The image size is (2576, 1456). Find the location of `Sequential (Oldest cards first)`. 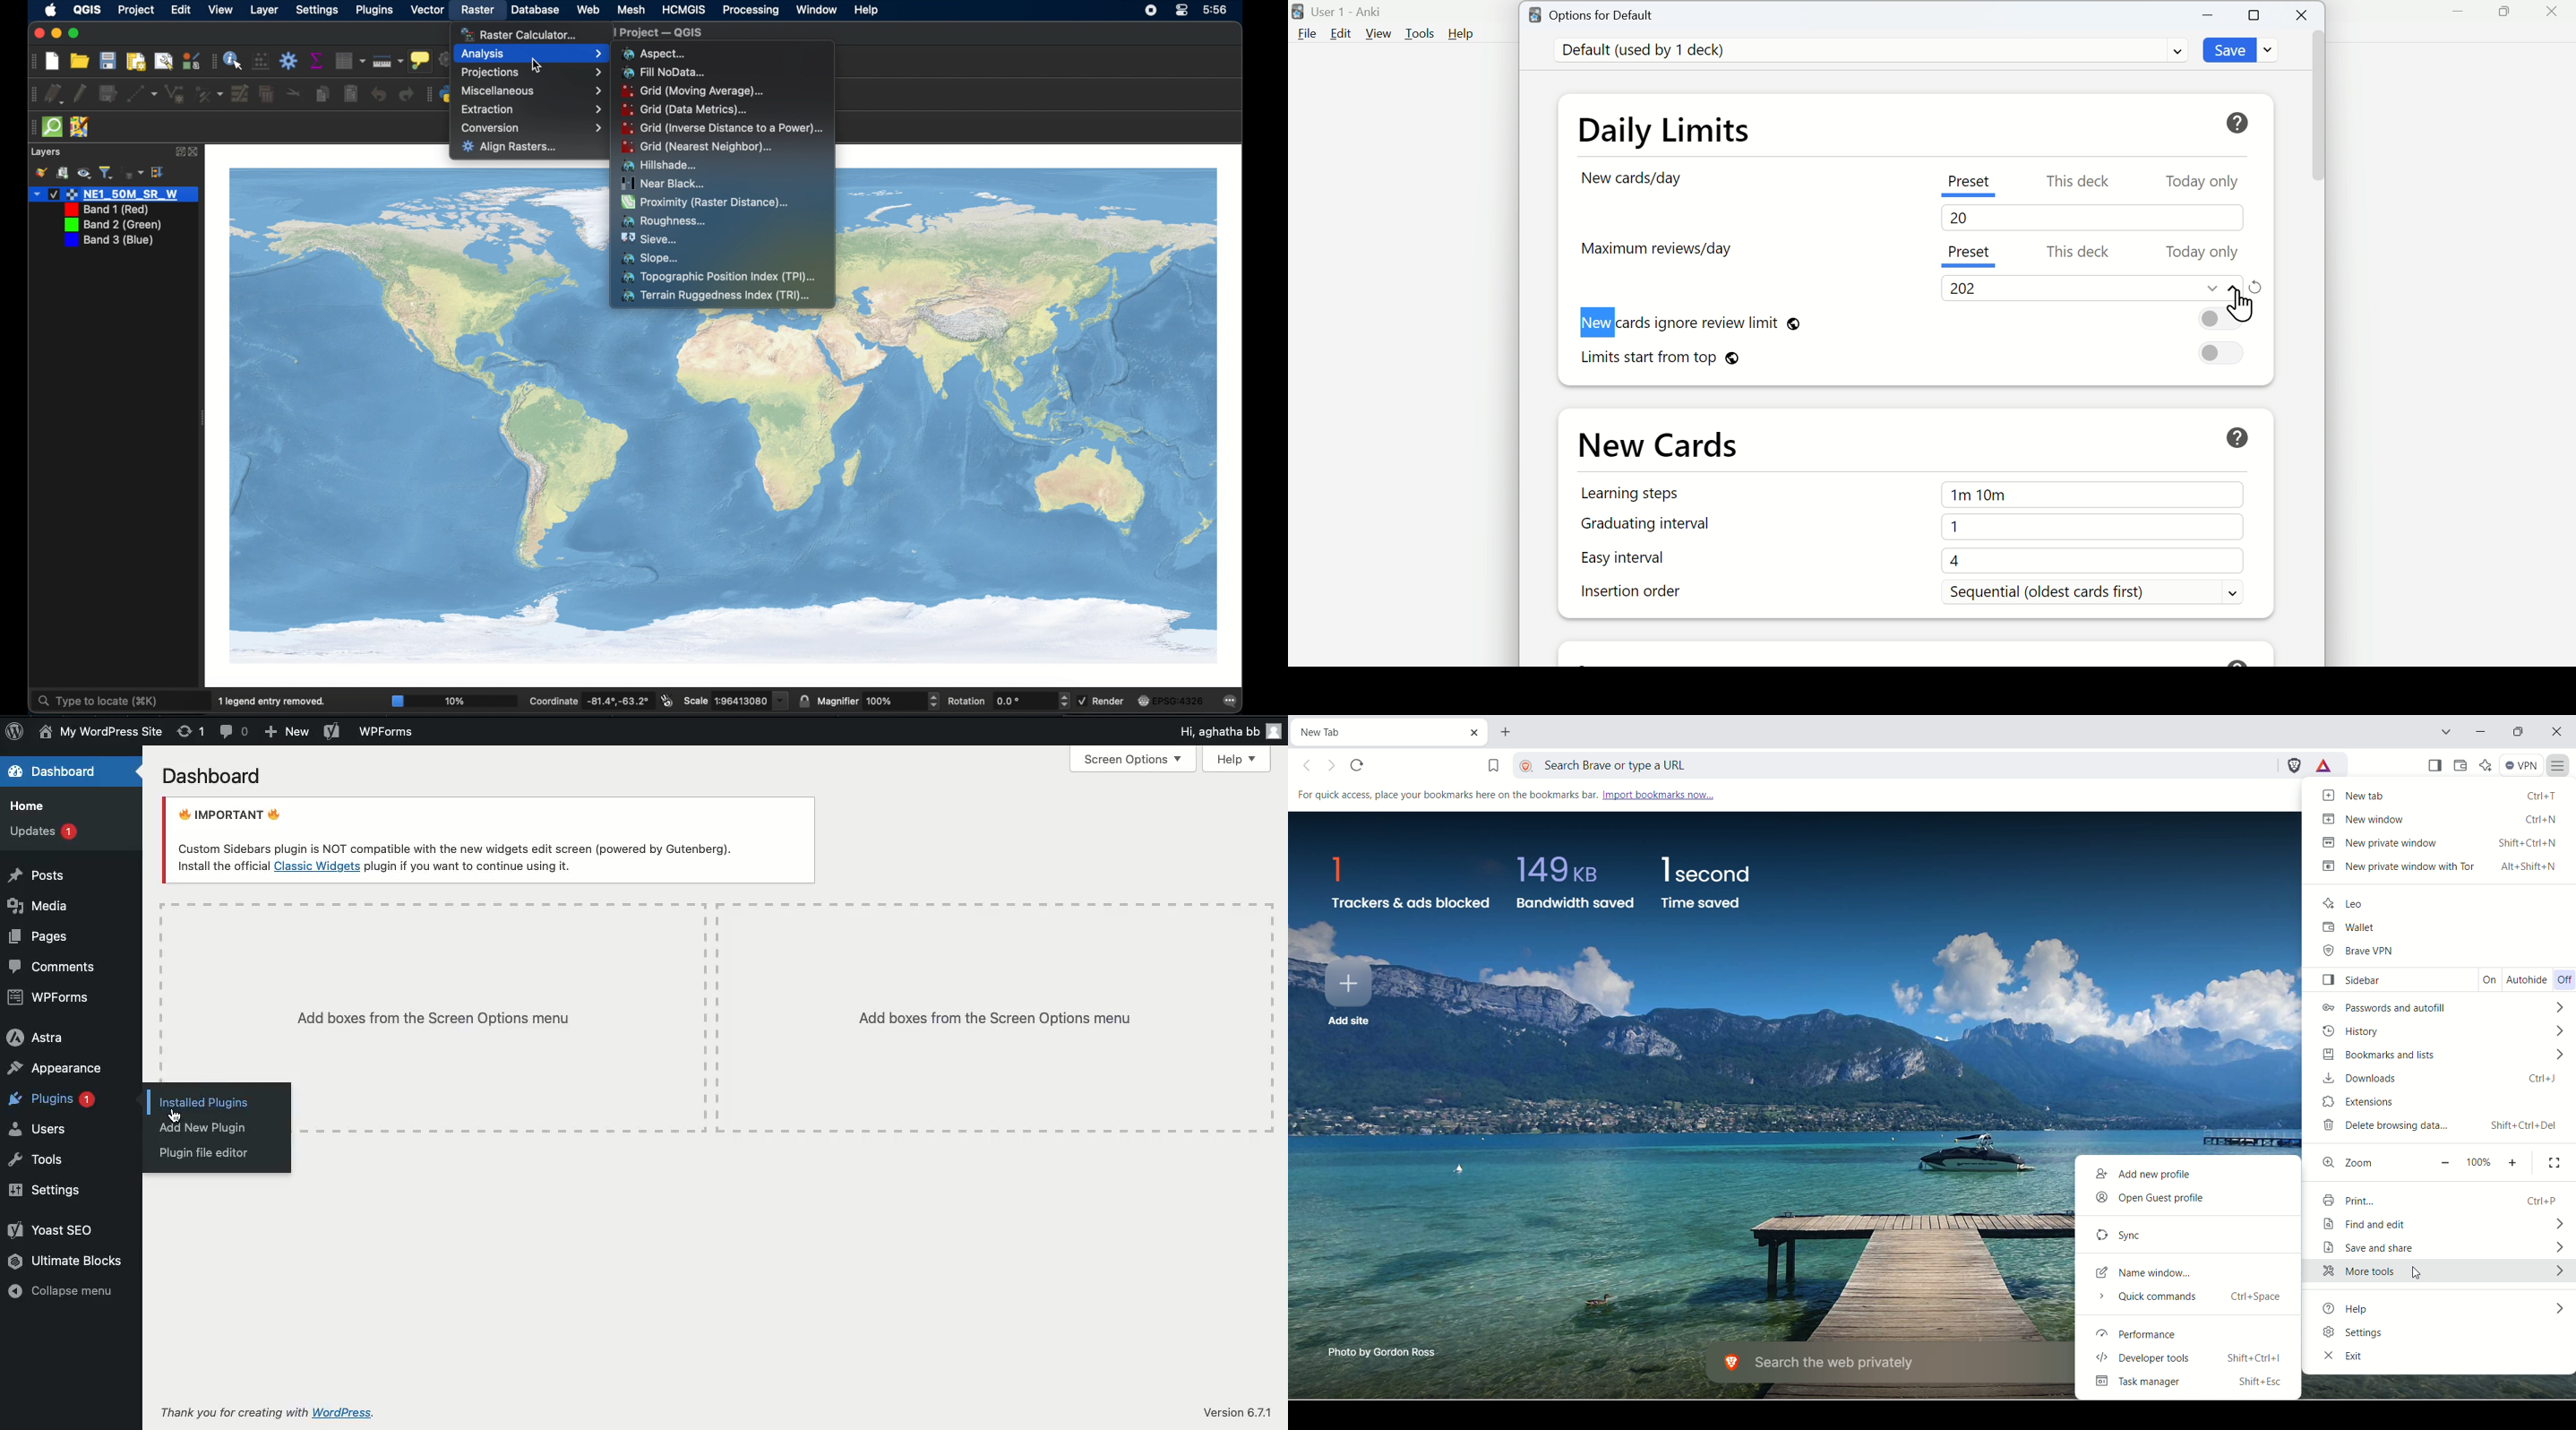

Sequential (Oldest cards first) is located at coordinates (2091, 591).